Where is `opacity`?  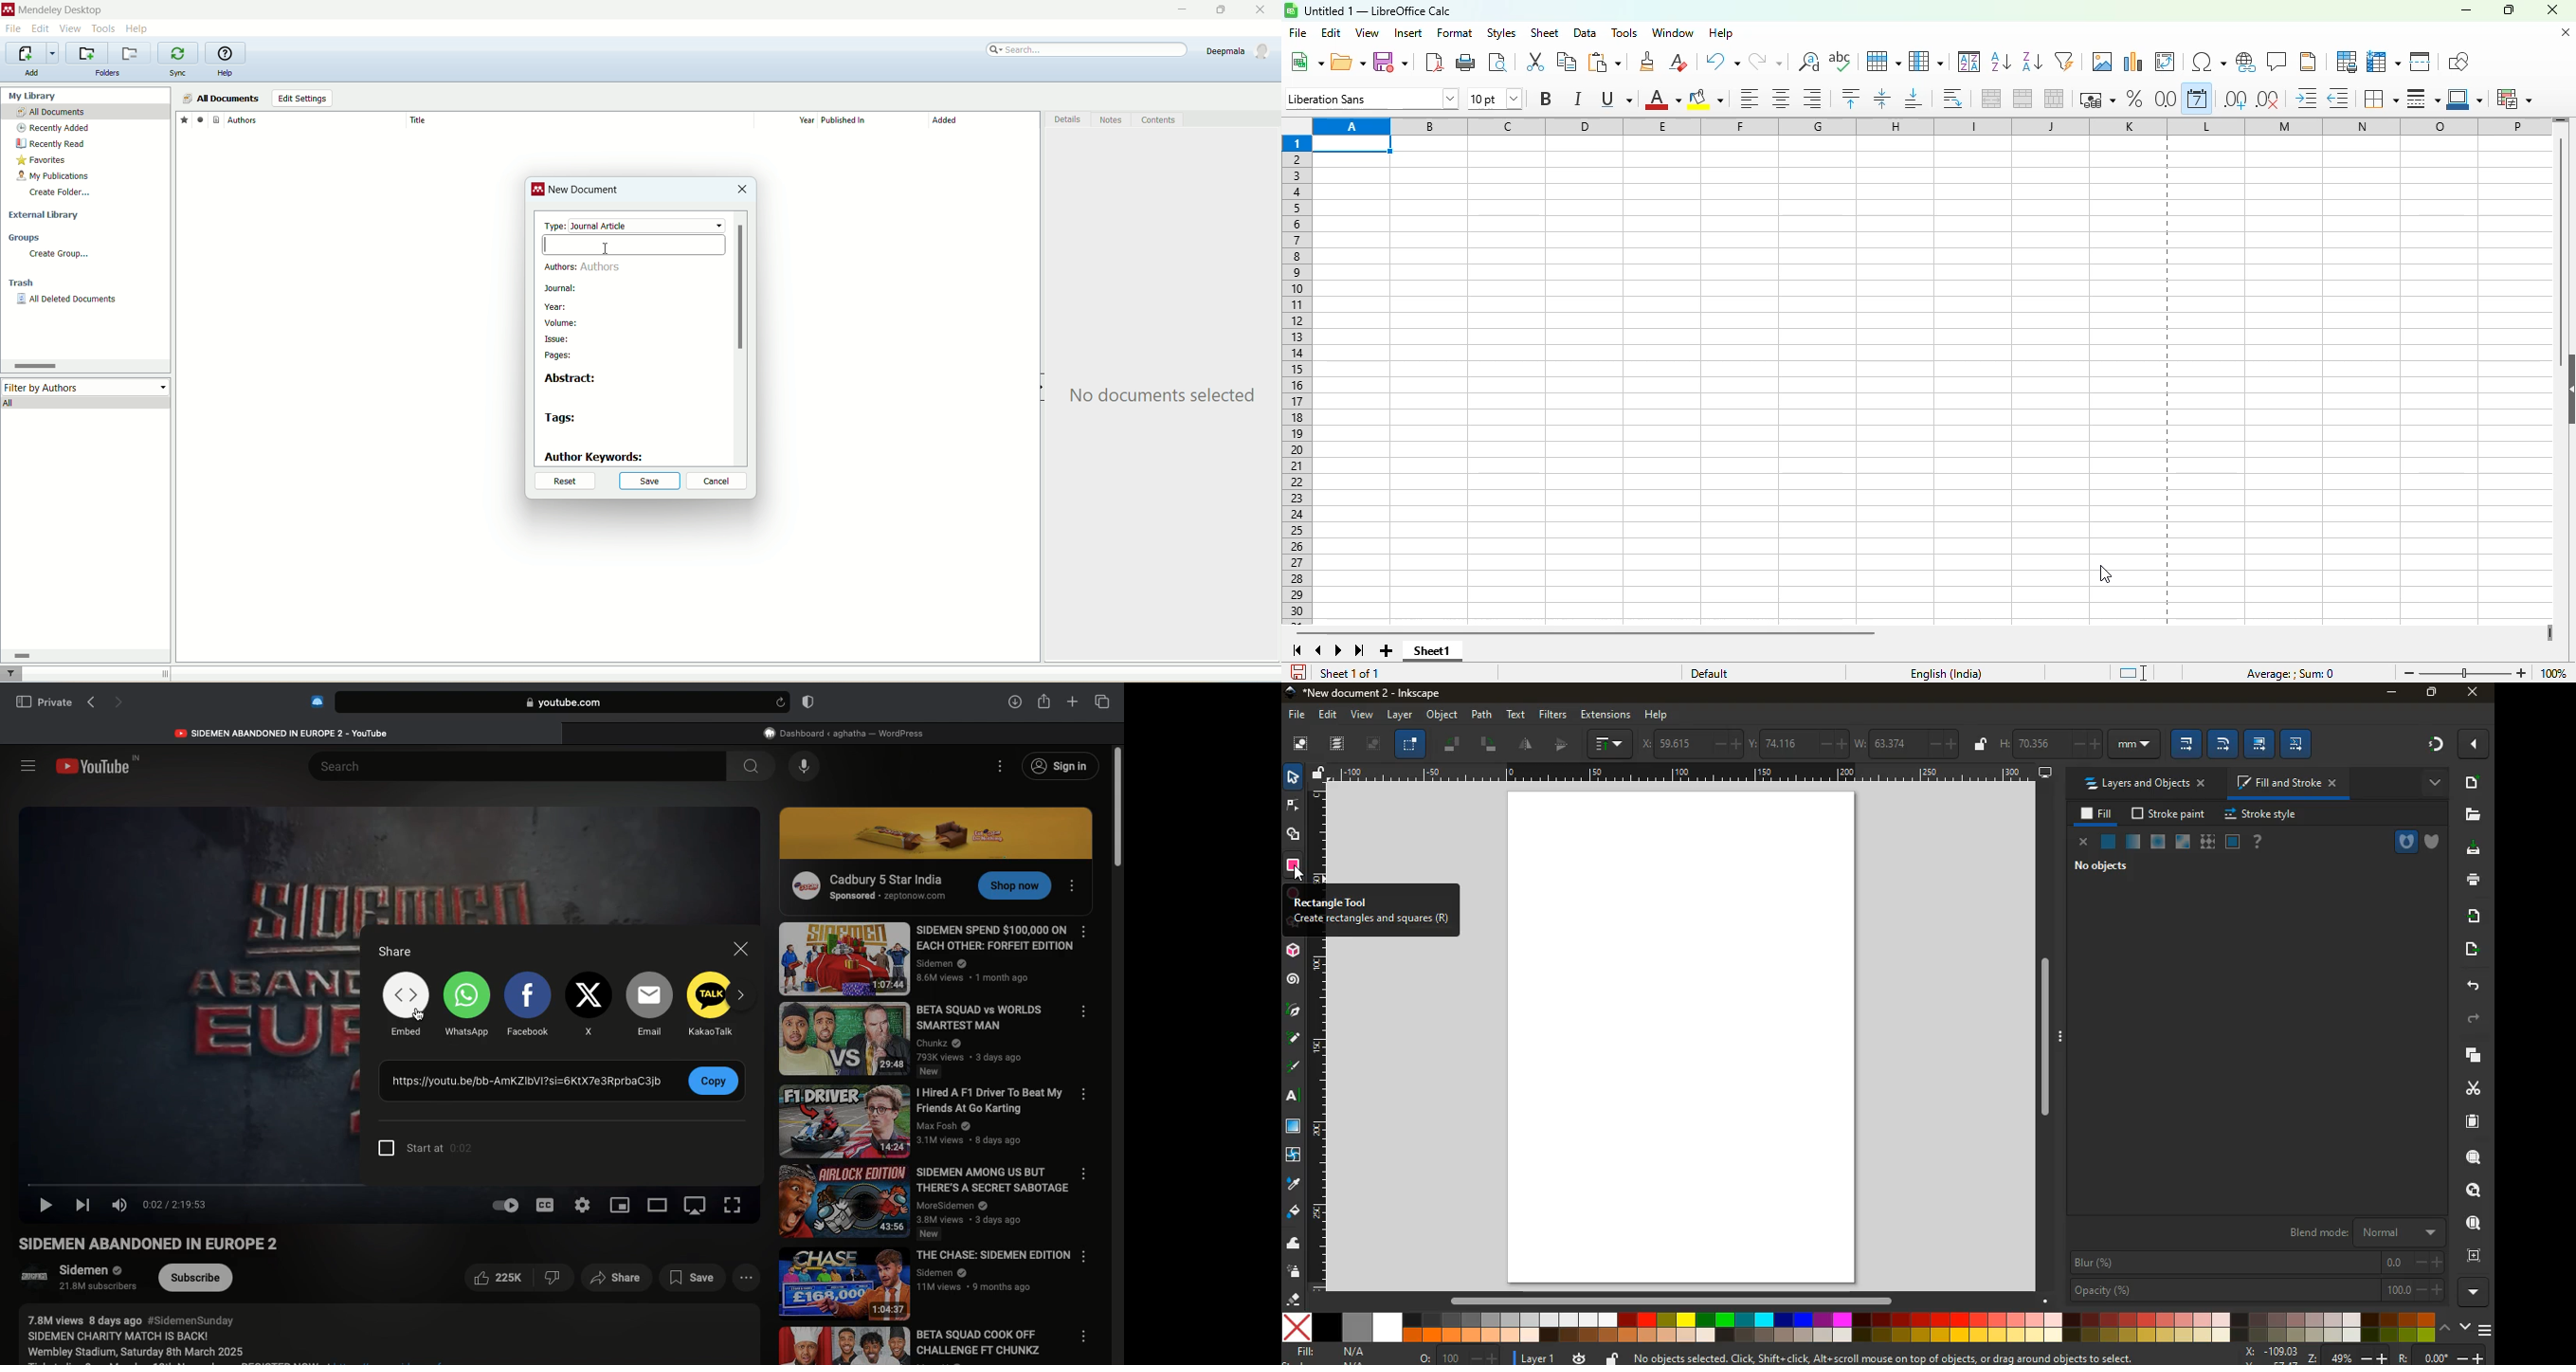
opacity is located at coordinates (2257, 1290).